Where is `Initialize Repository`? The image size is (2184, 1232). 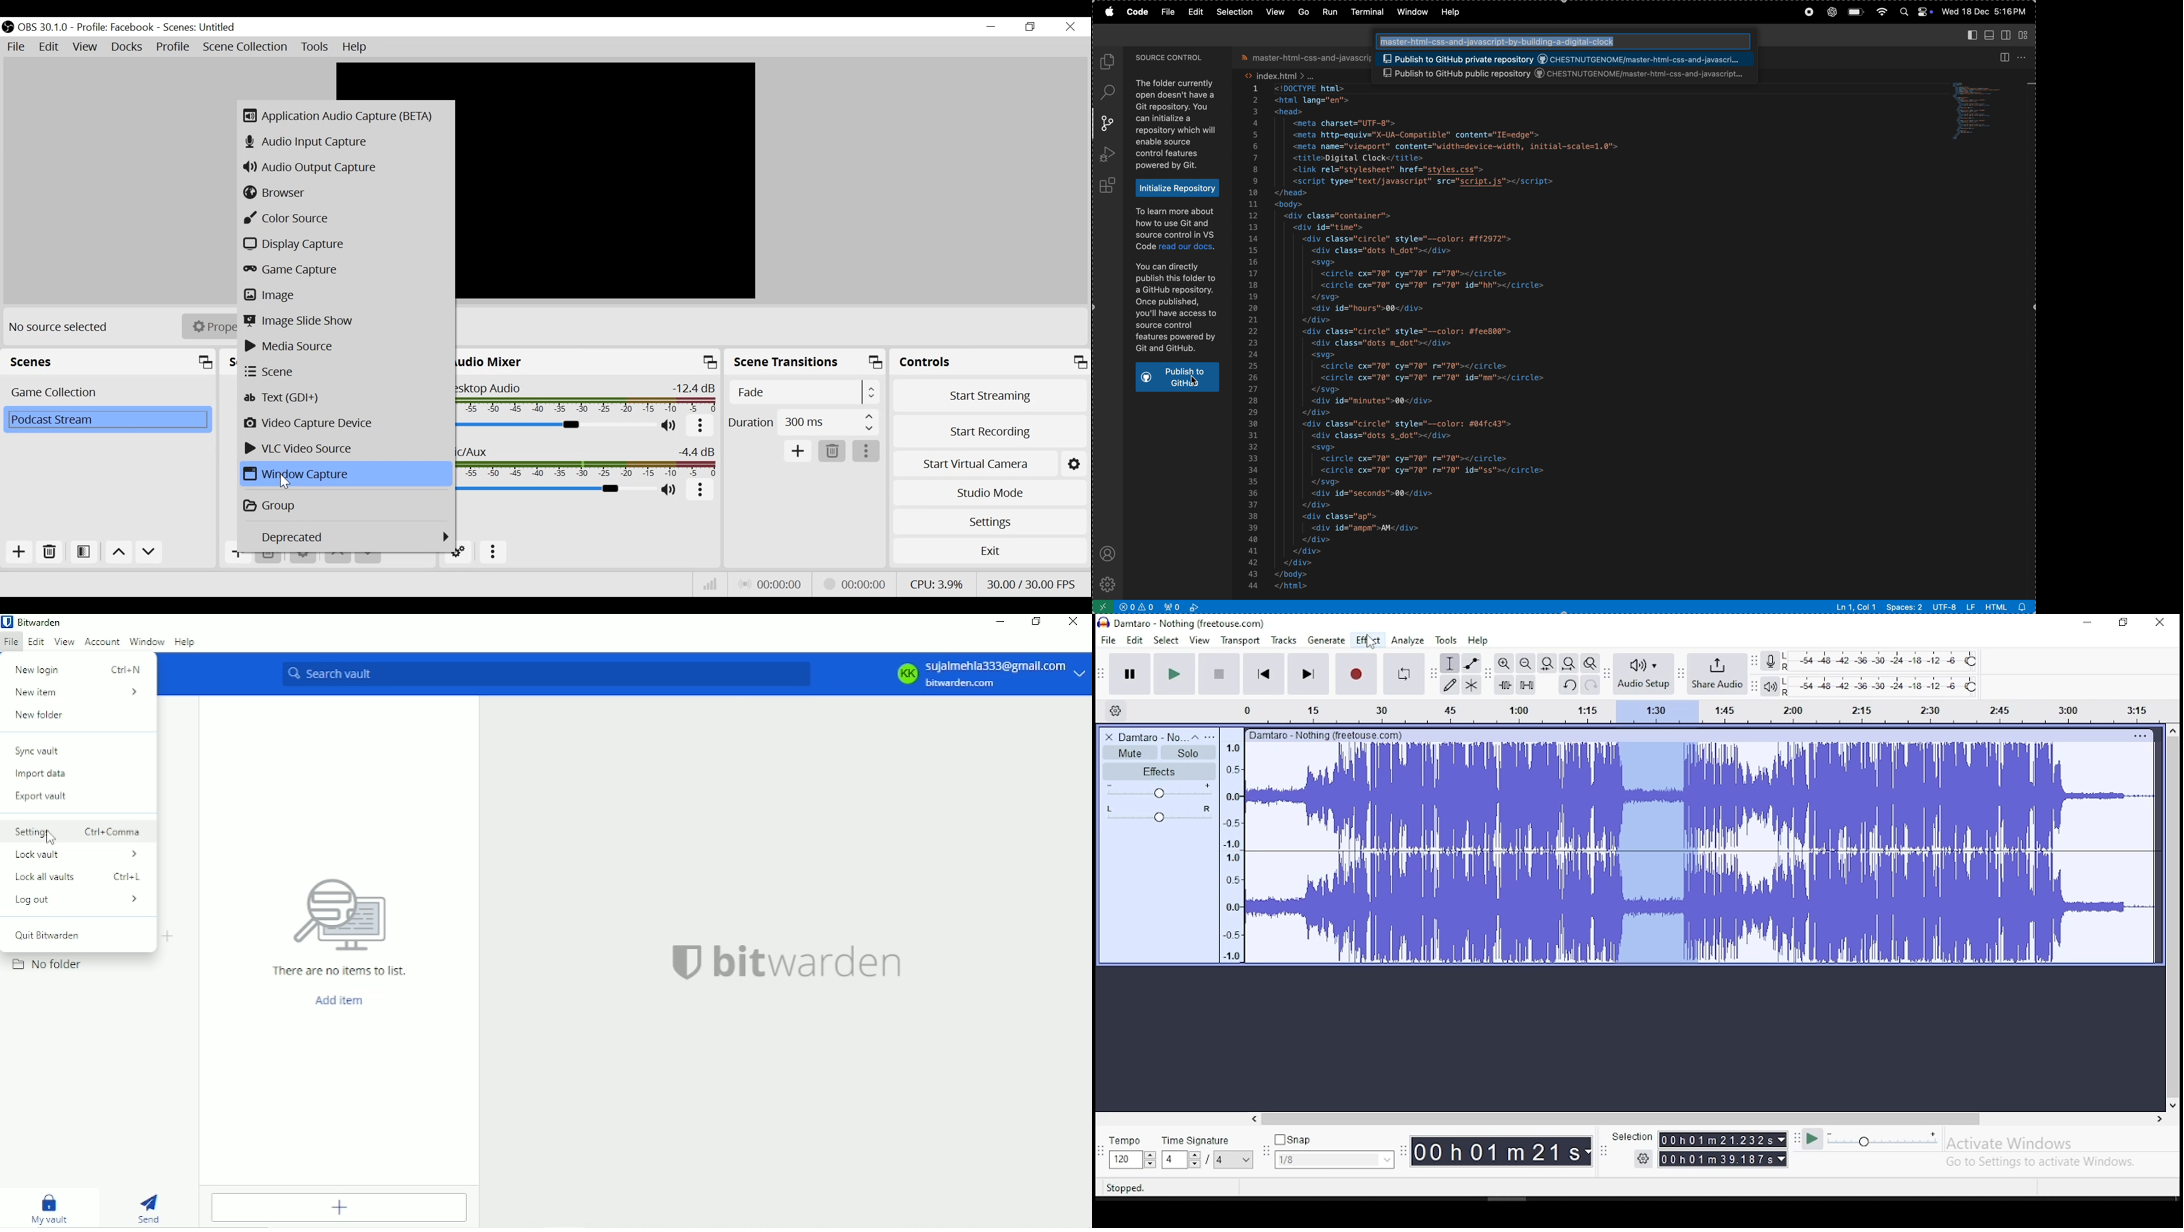 Initialize Repository is located at coordinates (1178, 188).